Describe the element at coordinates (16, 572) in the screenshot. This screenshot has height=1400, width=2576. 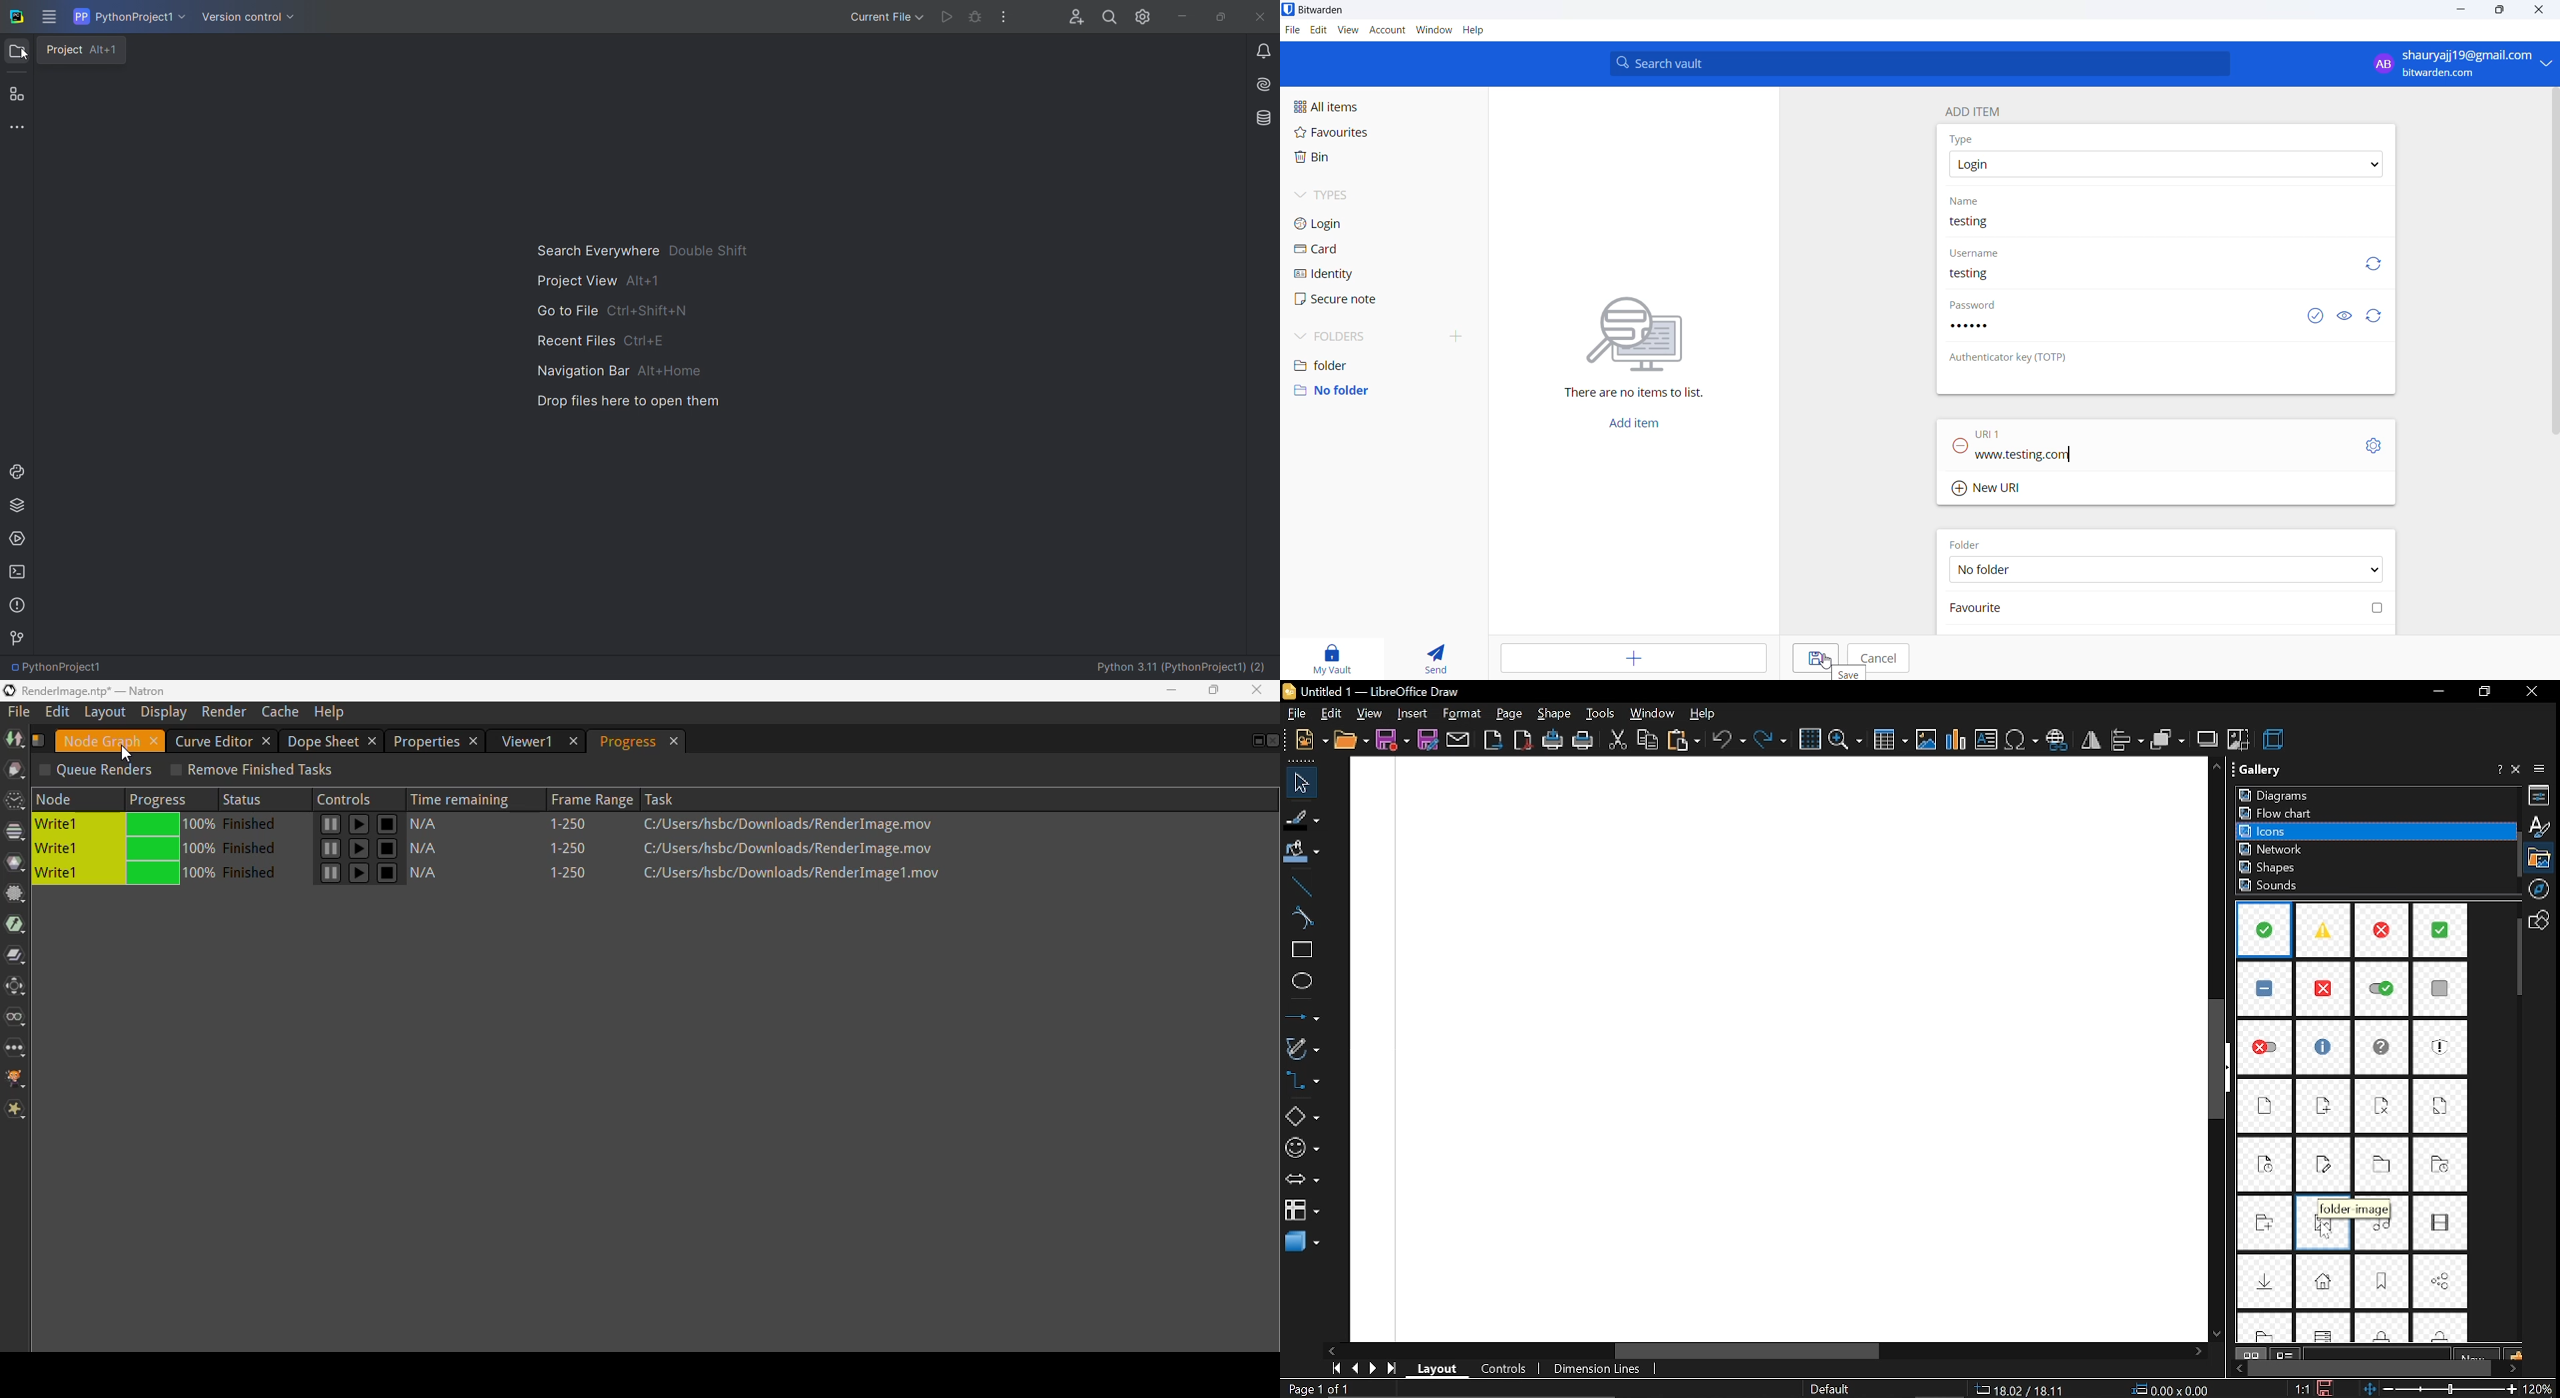
I see `terminal` at that location.